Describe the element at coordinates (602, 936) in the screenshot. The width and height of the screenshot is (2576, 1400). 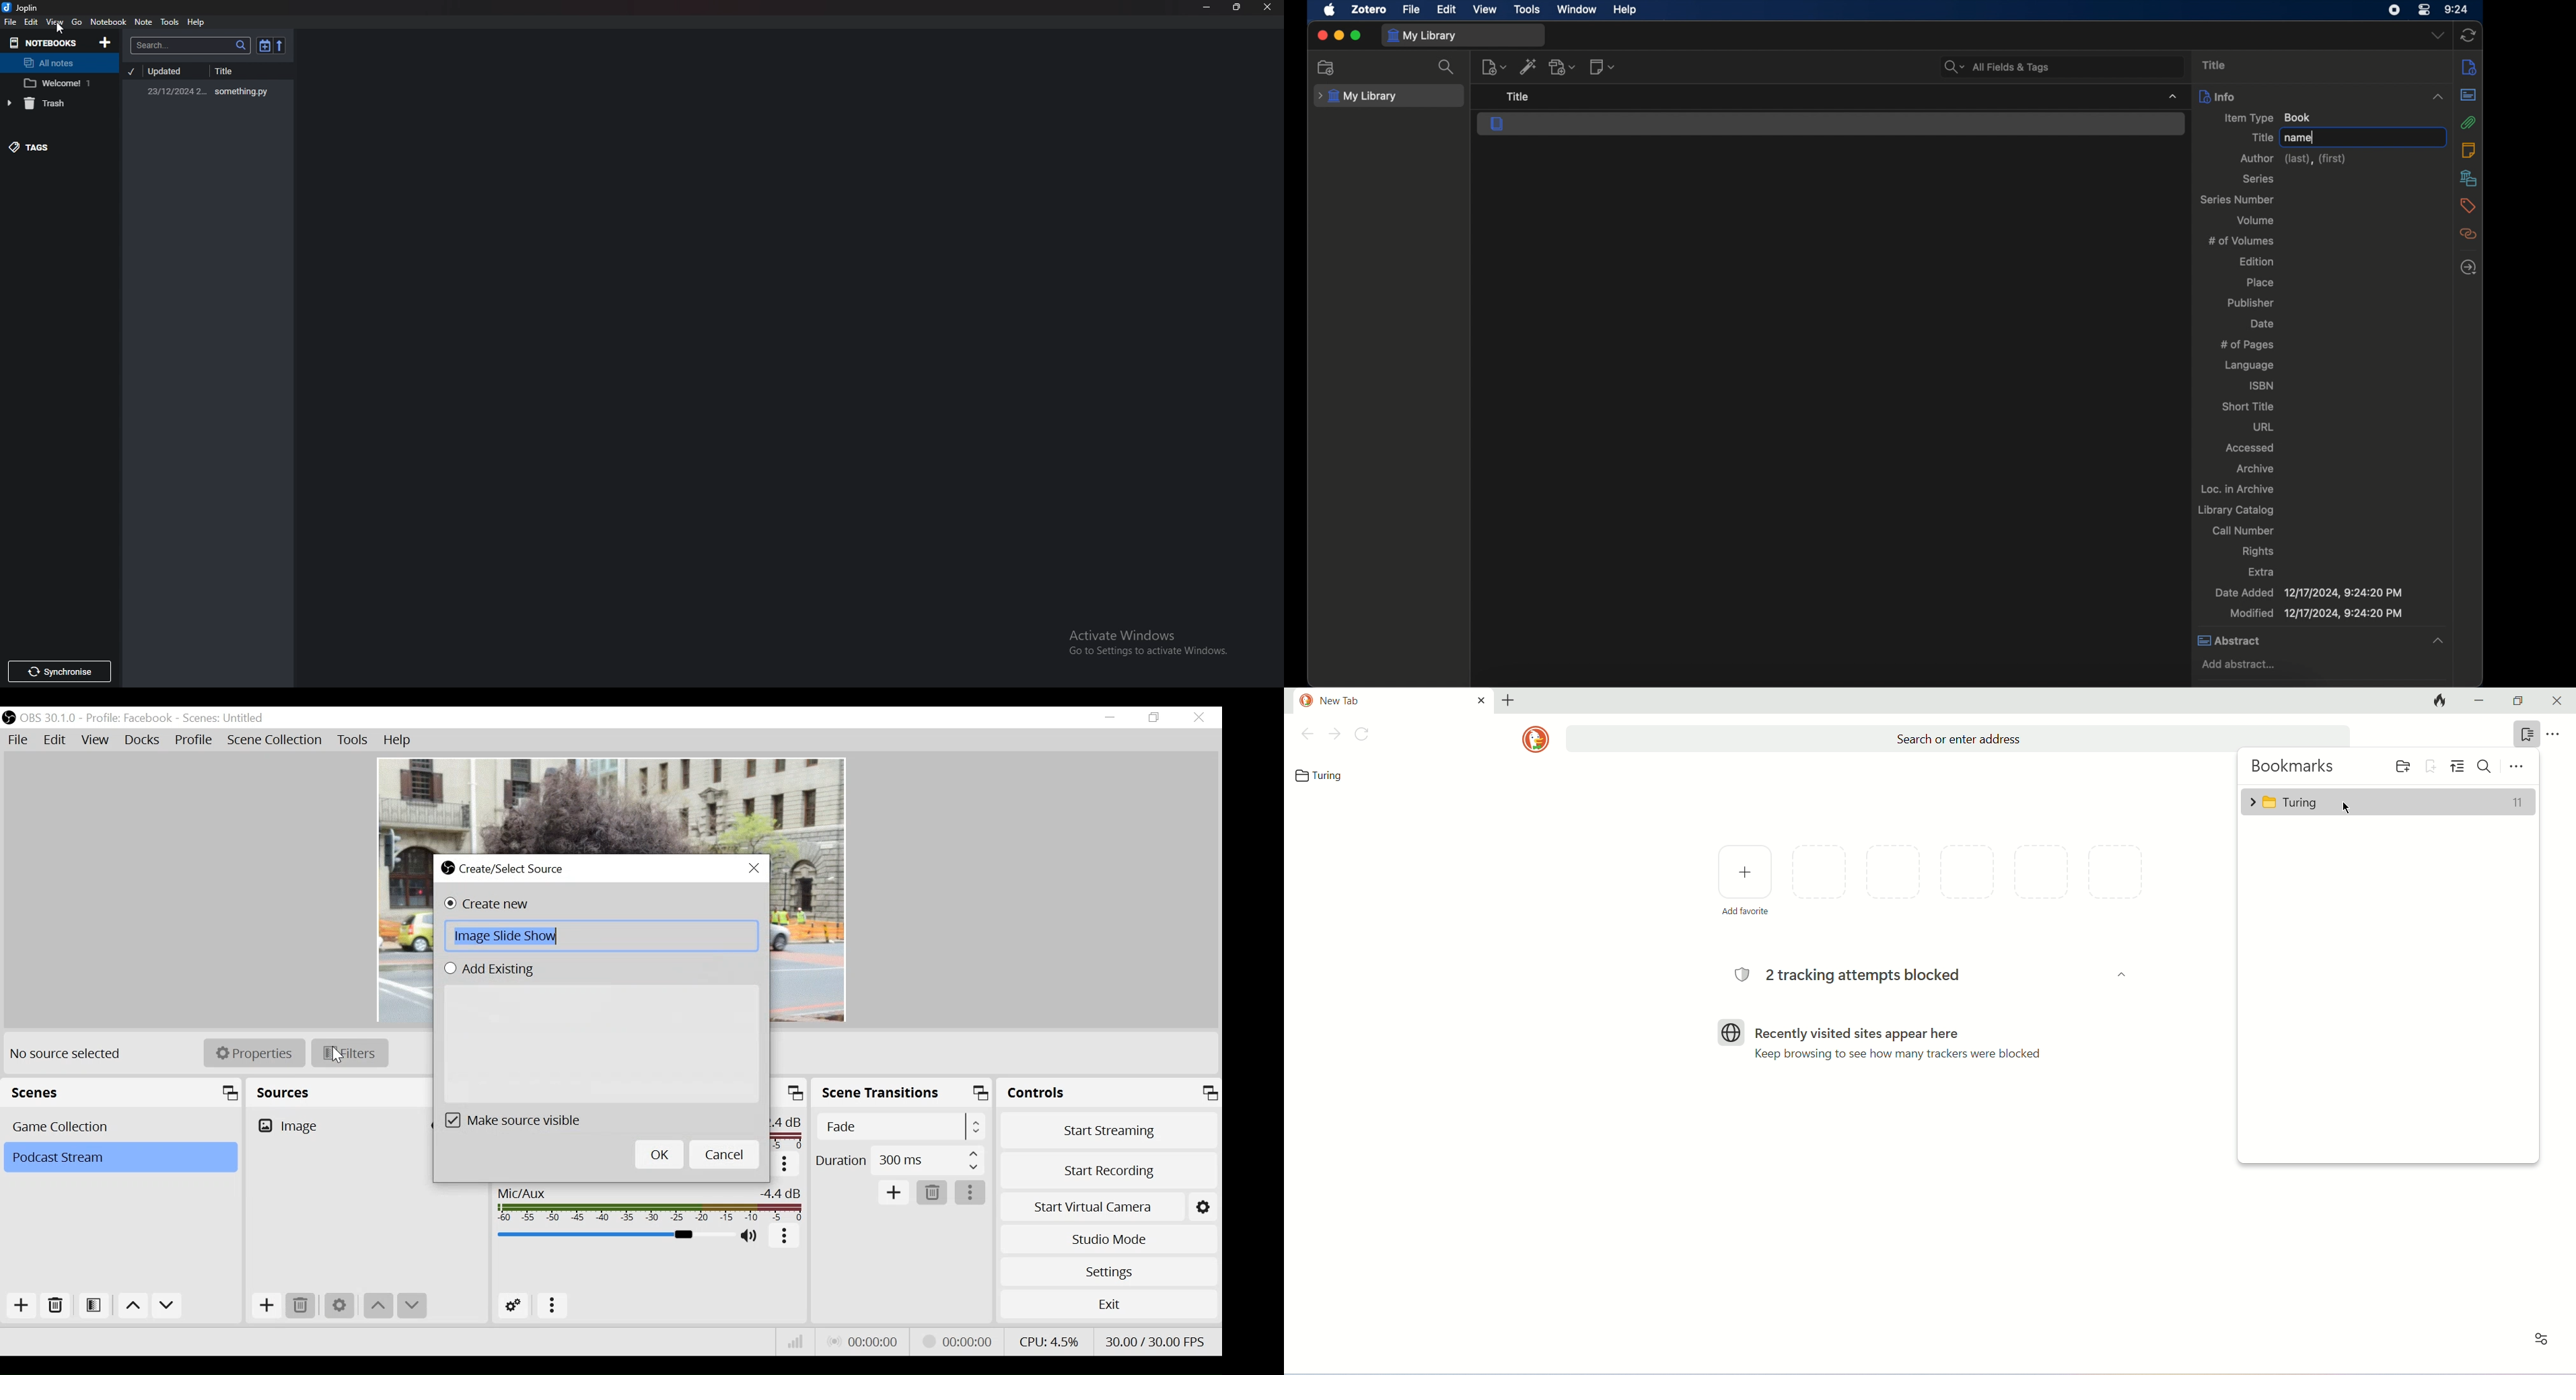
I see `Image slide show` at that location.